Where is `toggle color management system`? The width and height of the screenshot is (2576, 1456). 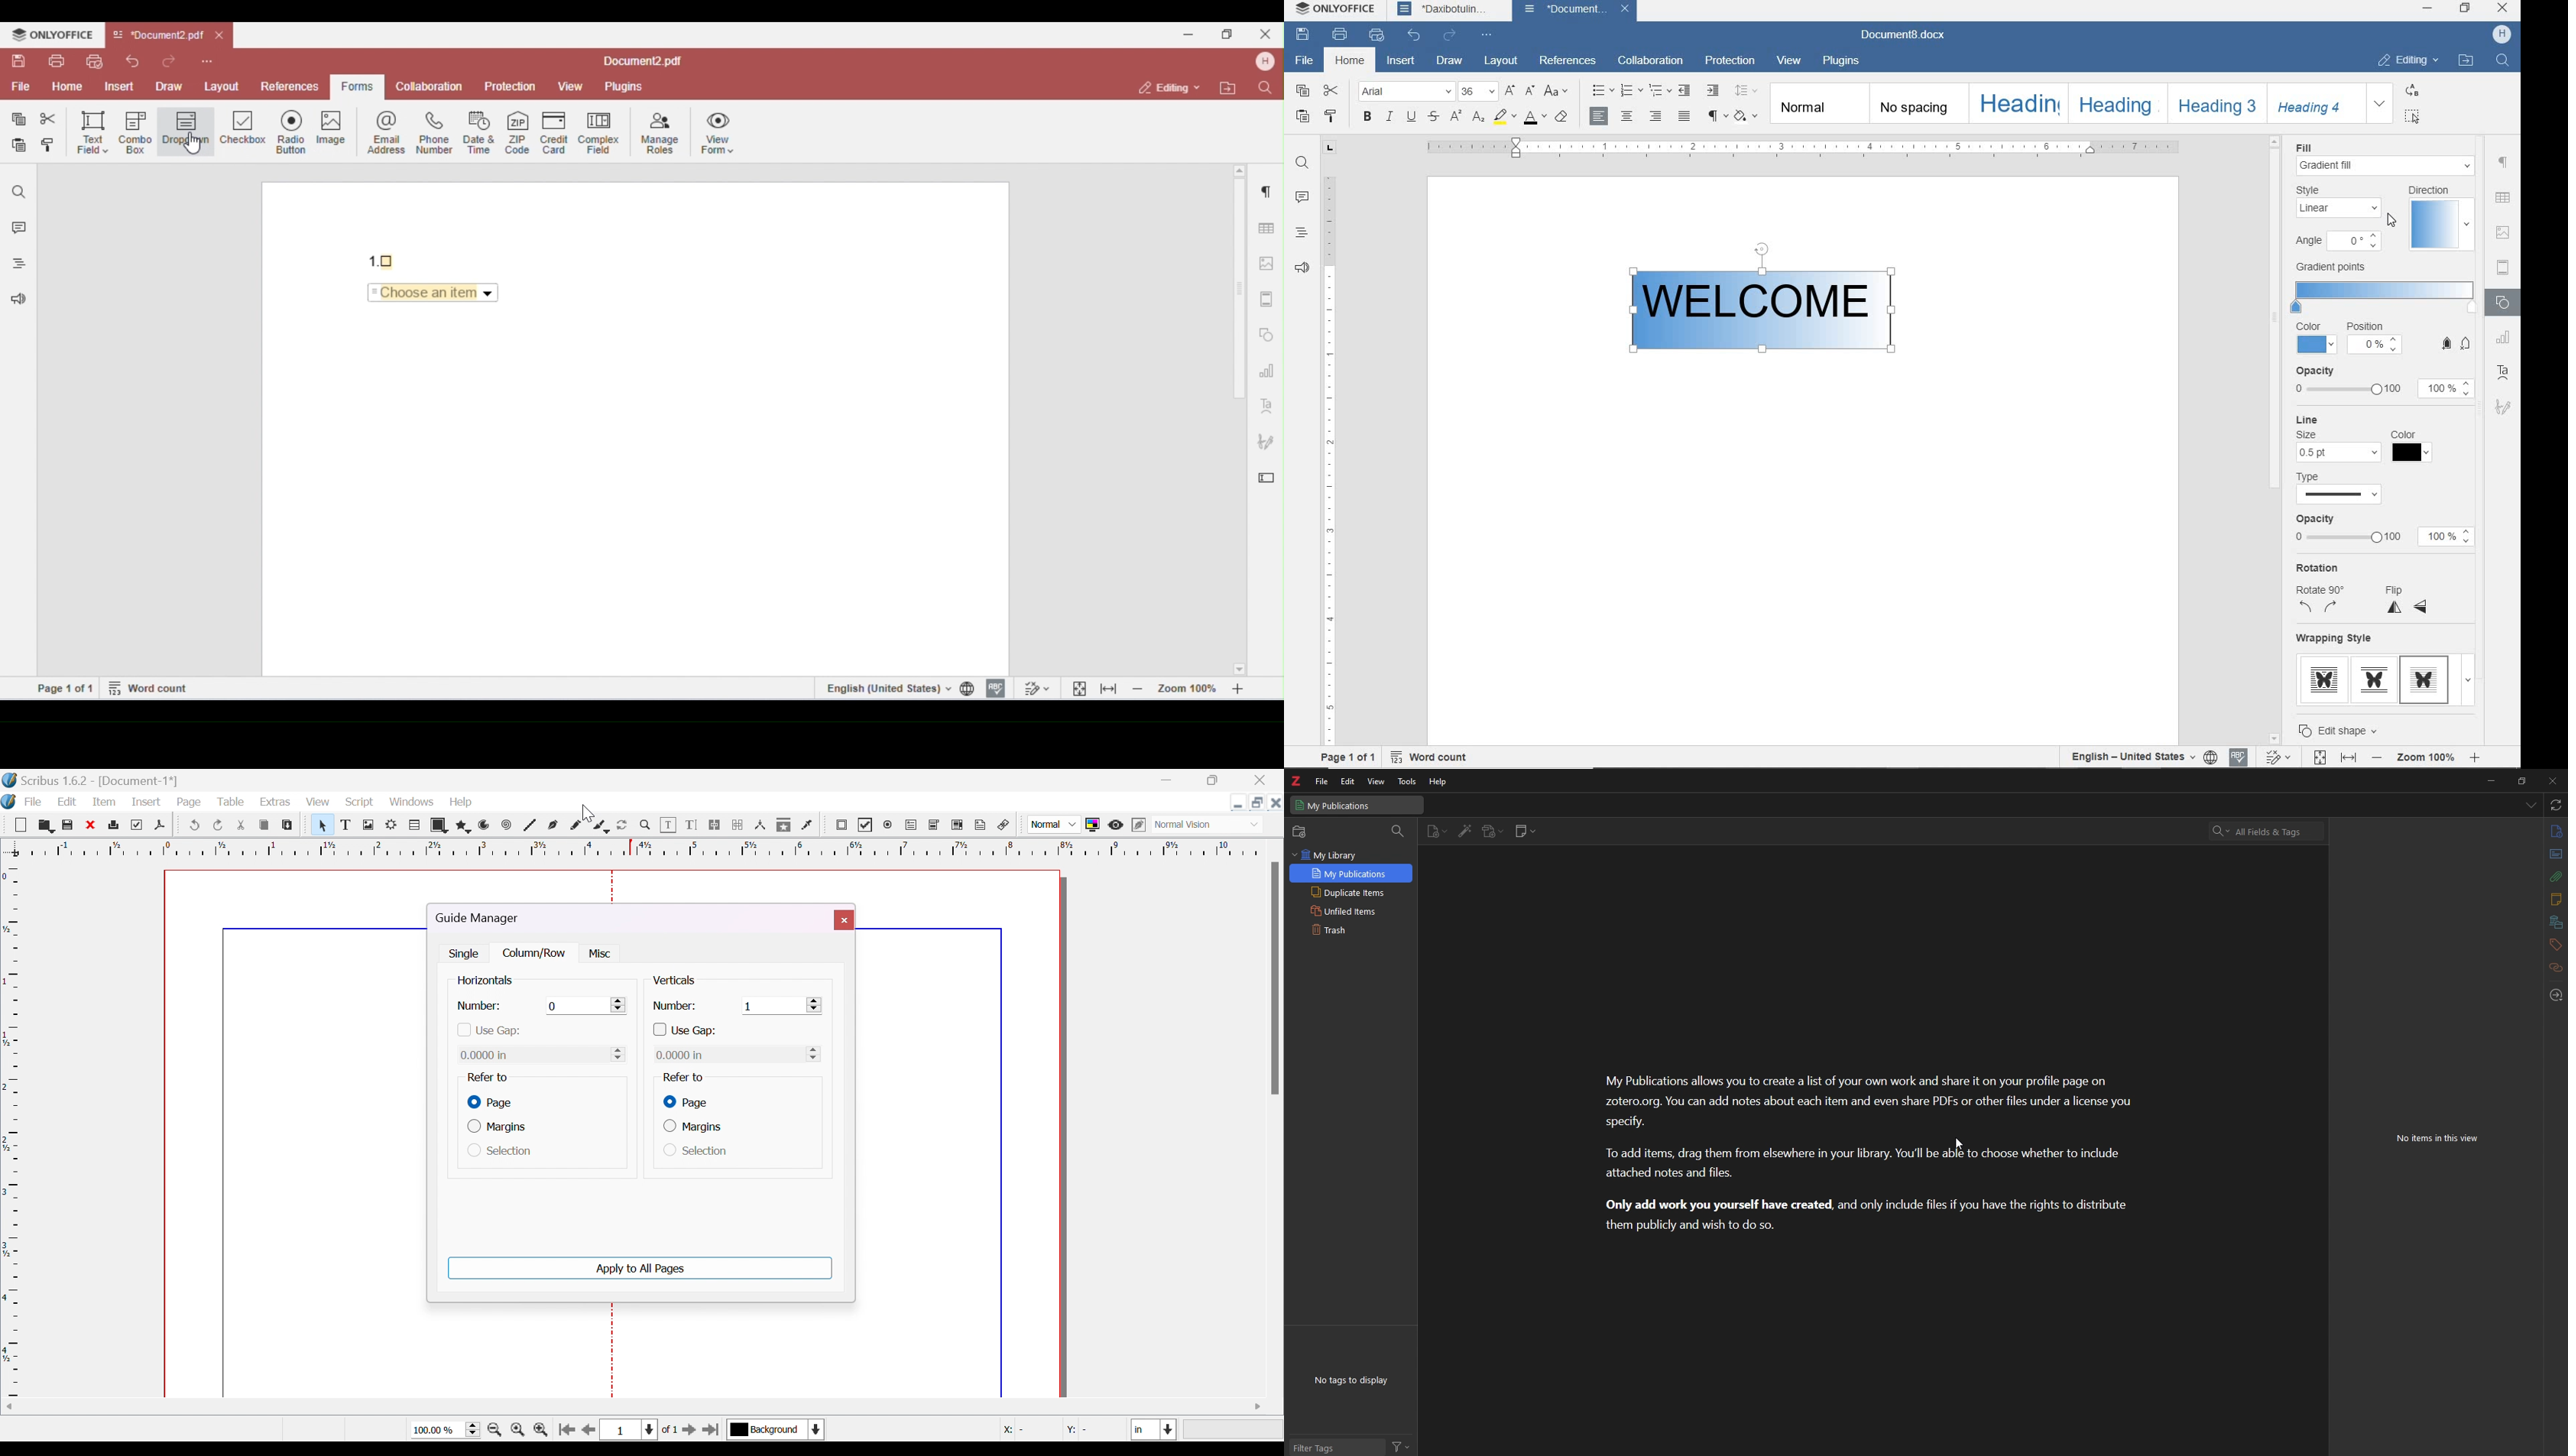 toggle color management system is located at coordinates (1095, 824).